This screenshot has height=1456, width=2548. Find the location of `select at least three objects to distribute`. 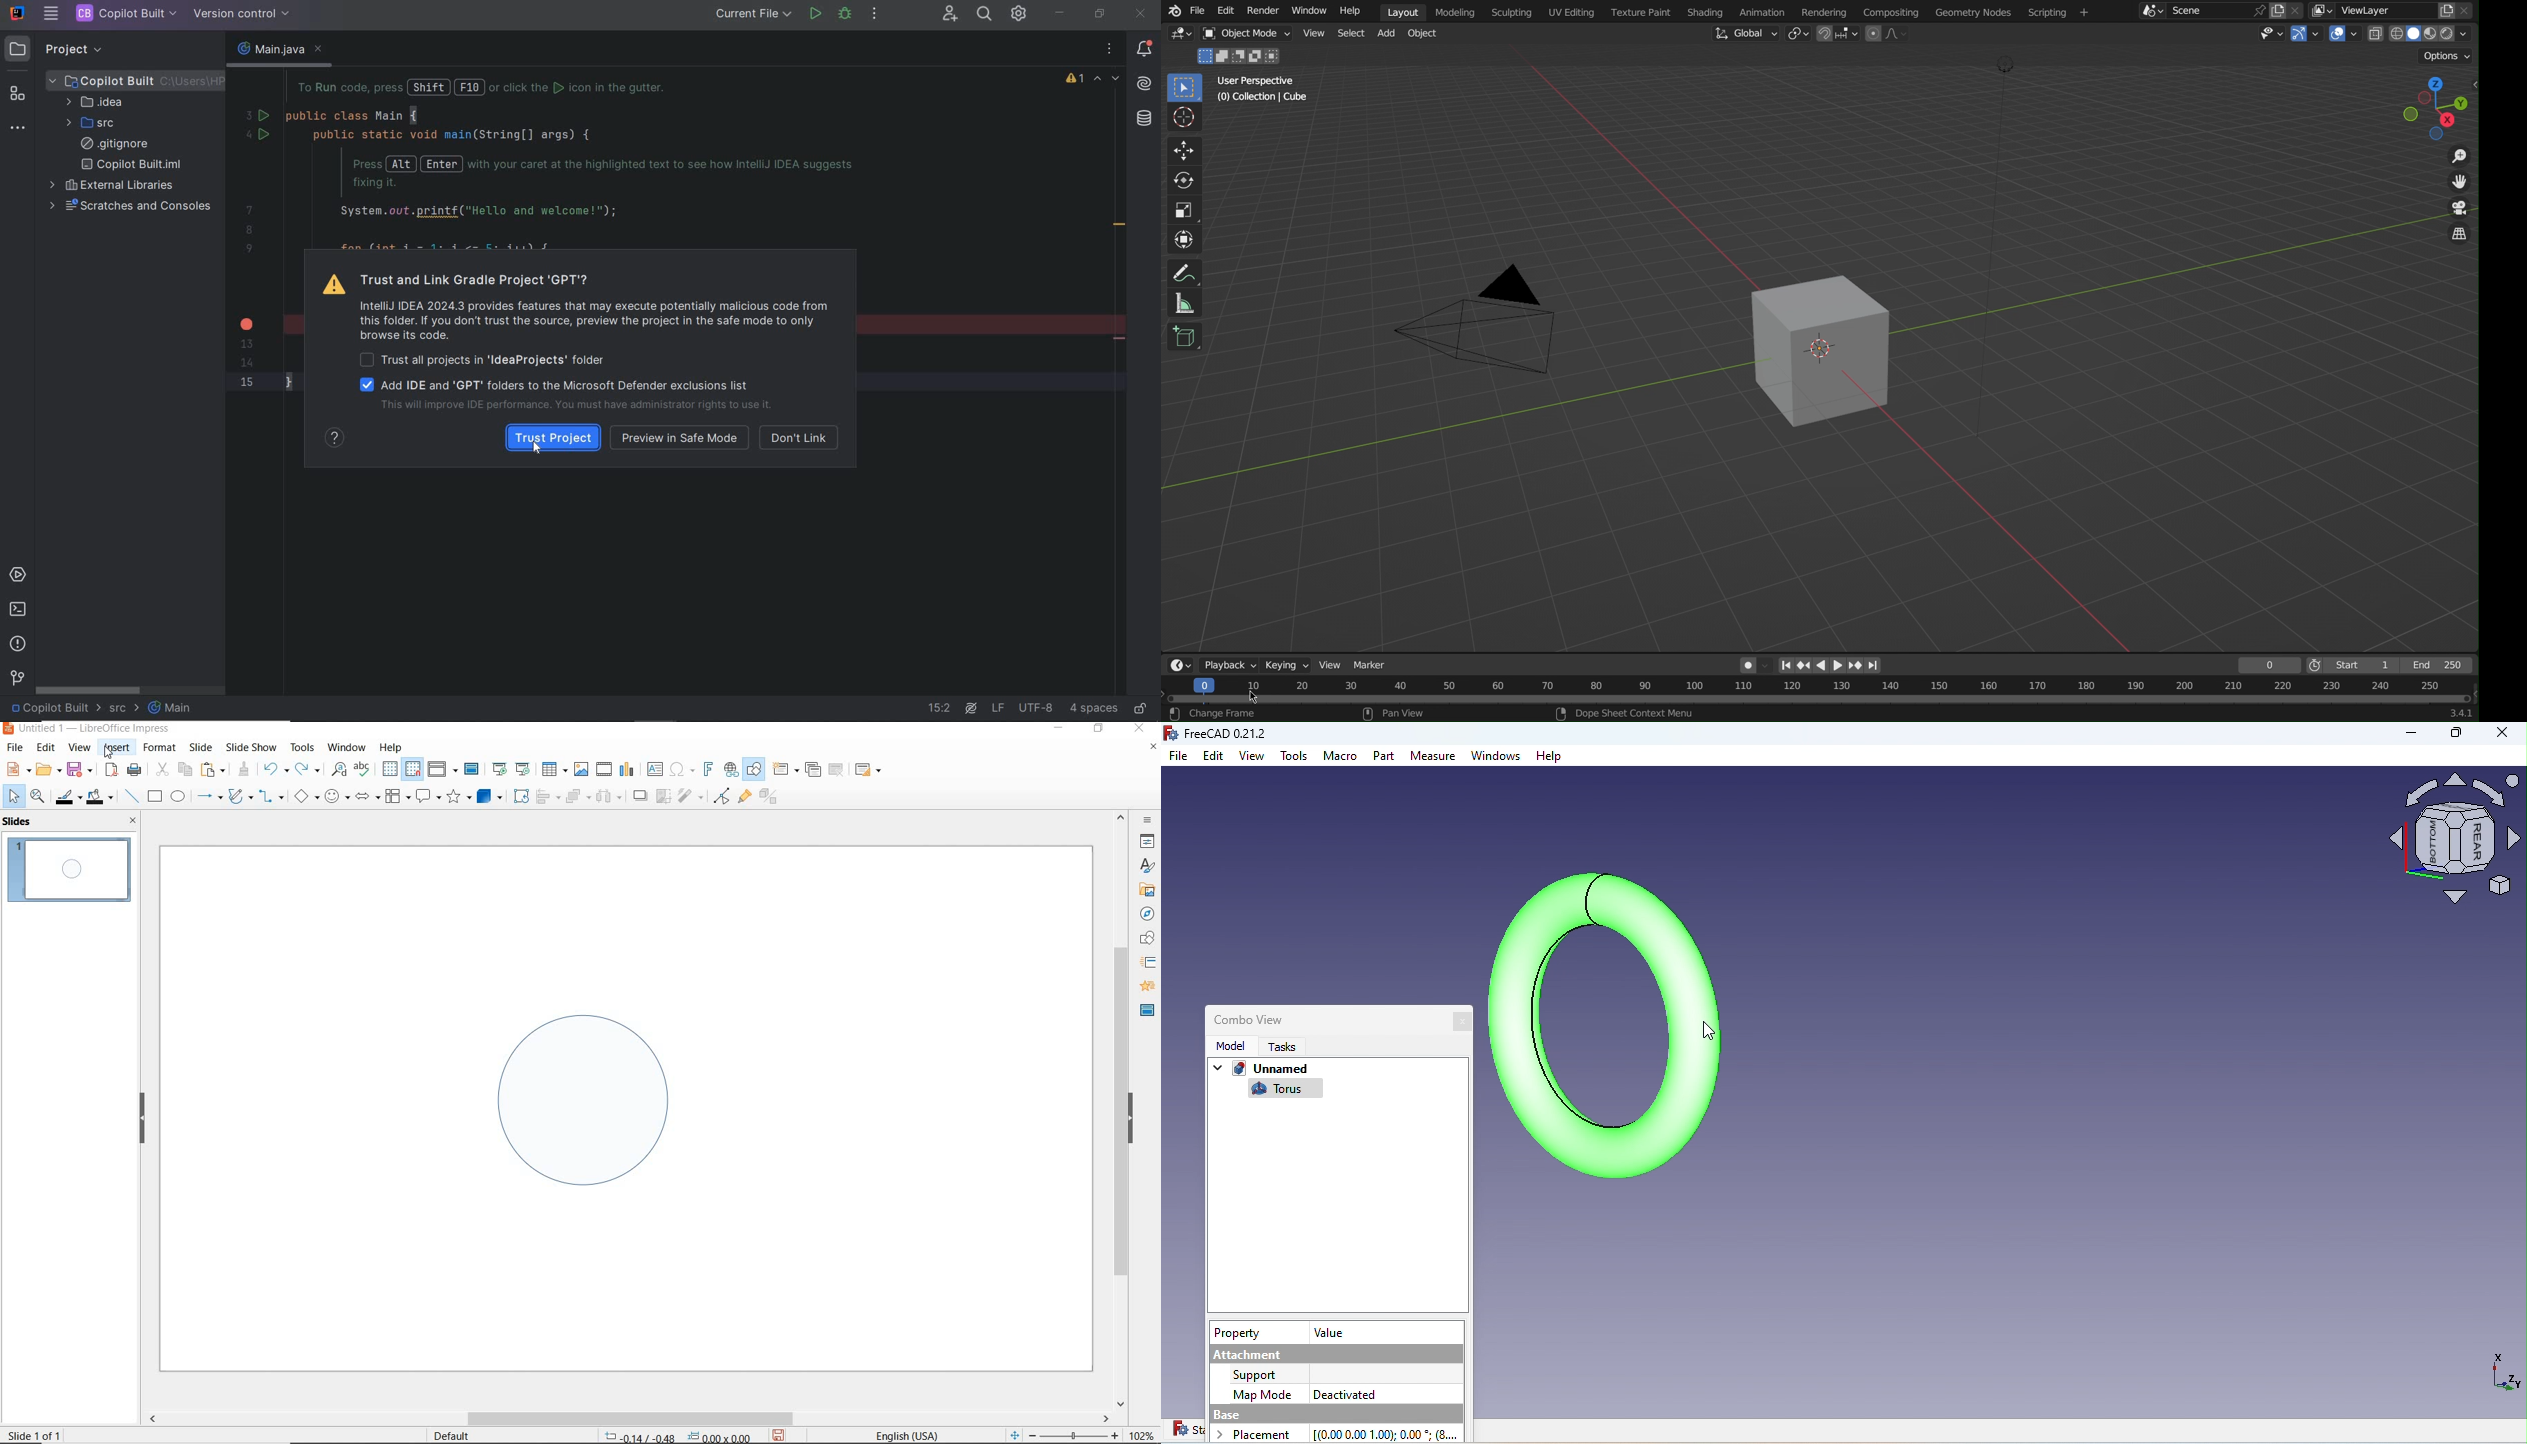

select at least three objects to distribute is located at coordinates (609, 797).